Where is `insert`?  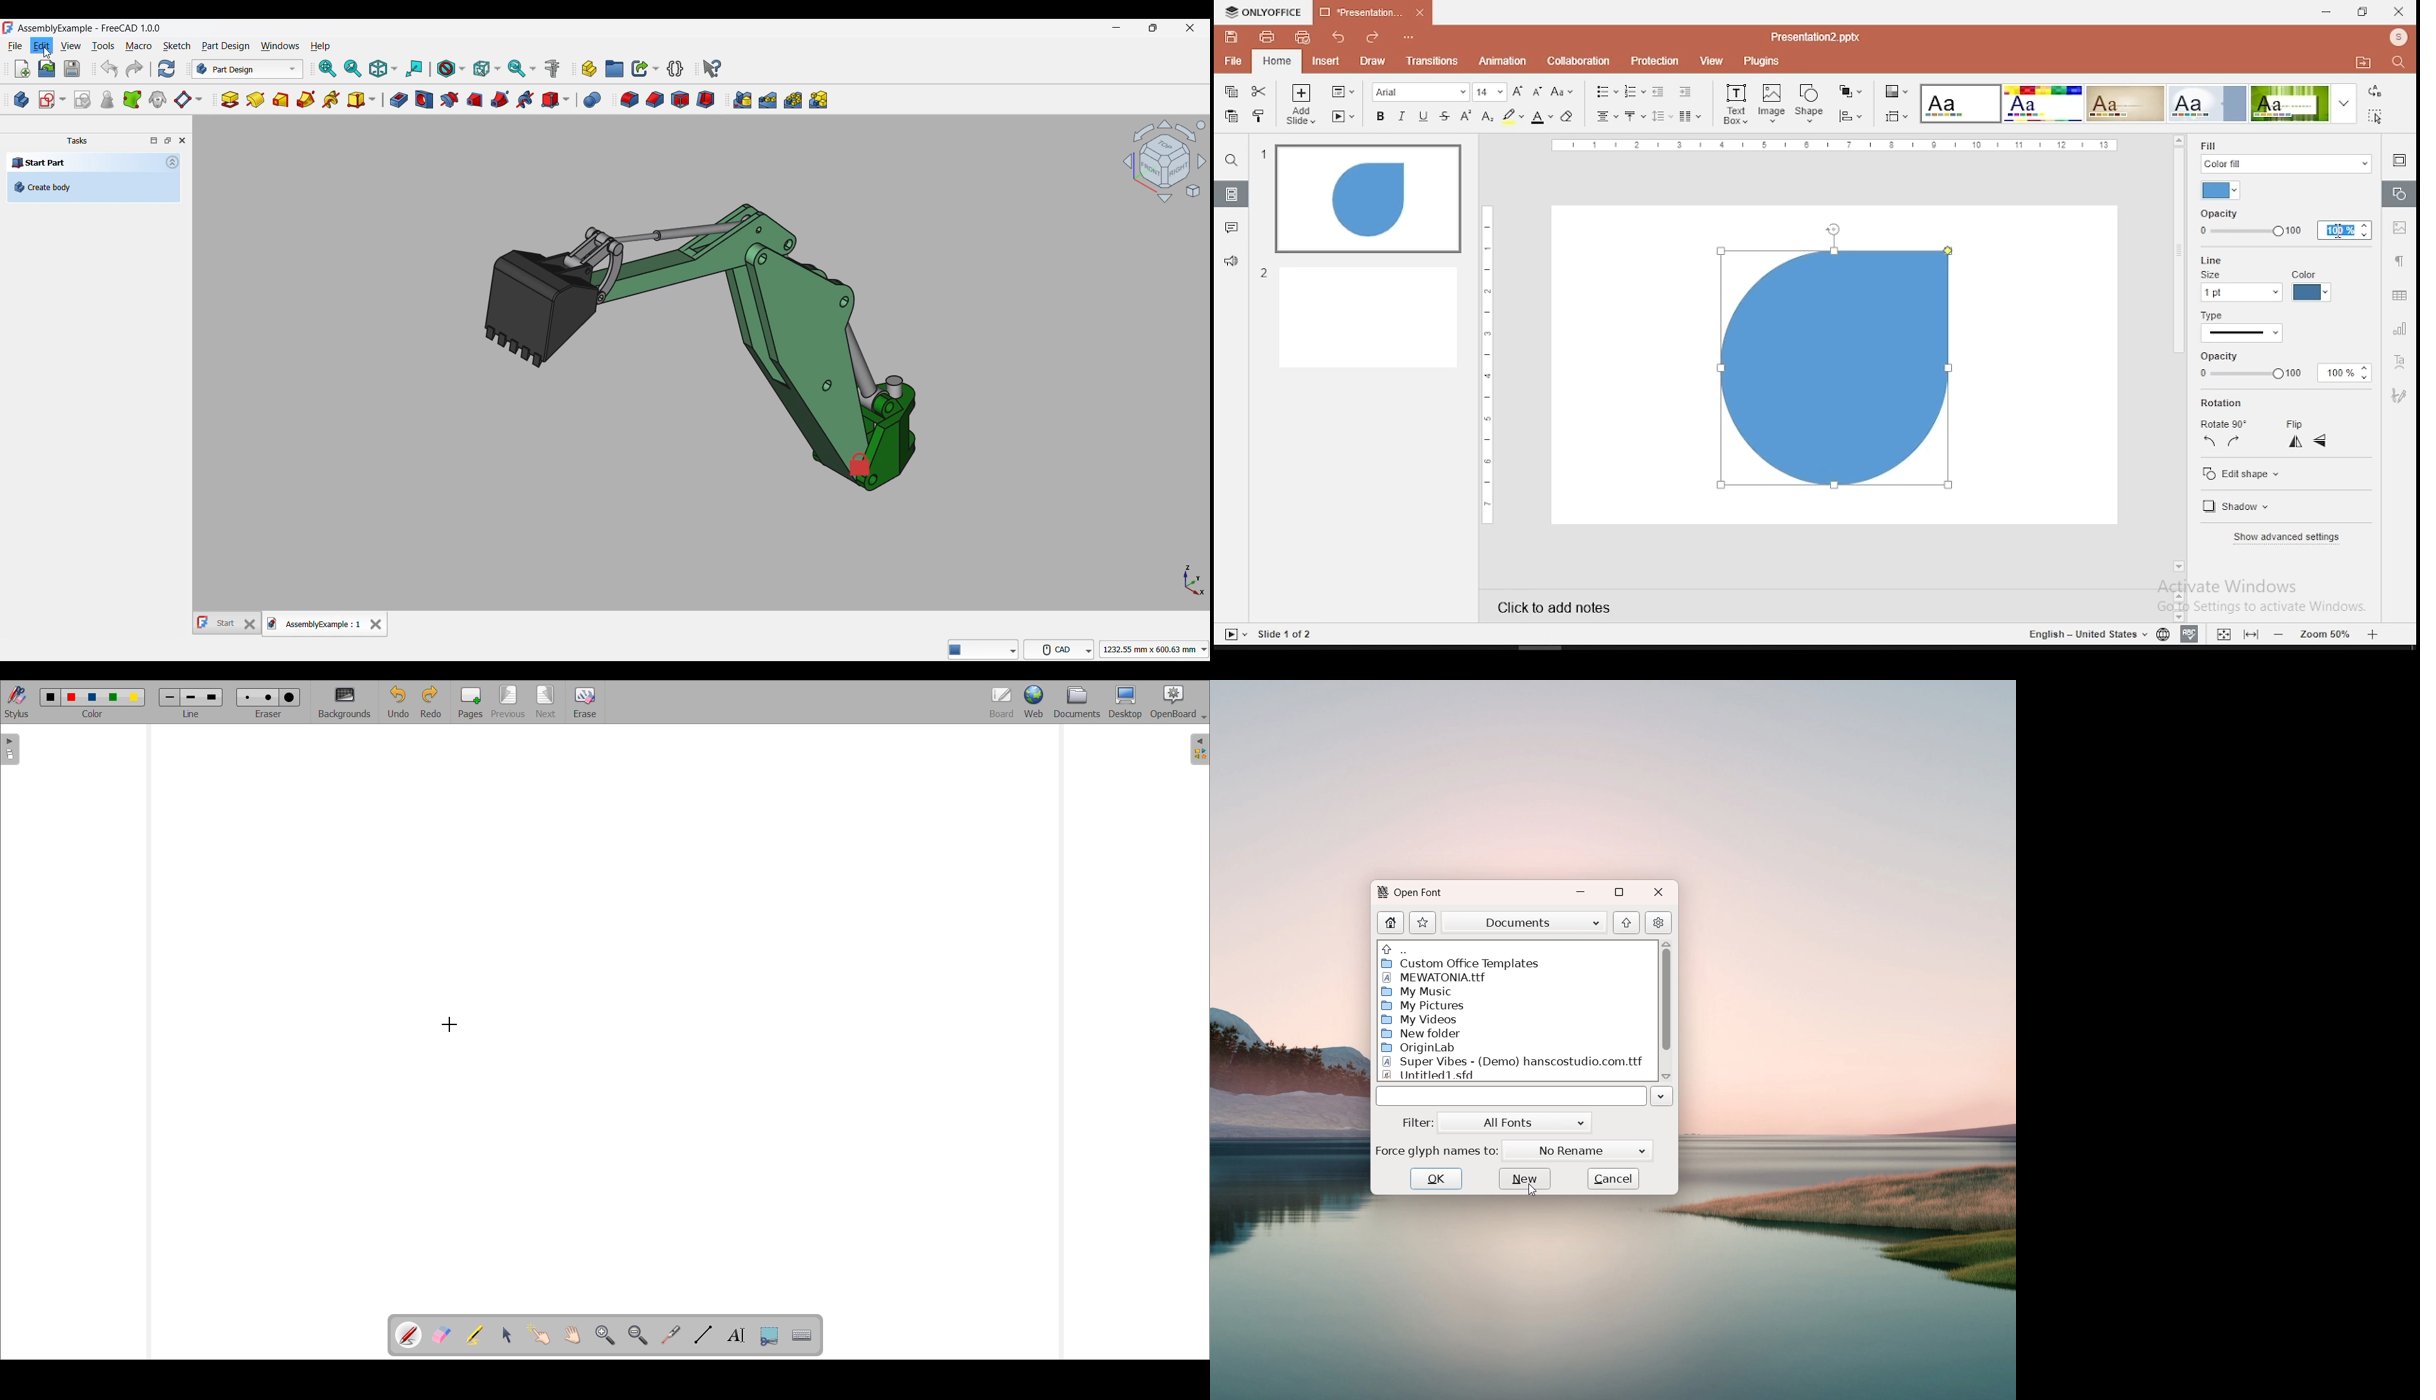 insert is located at coordinates (1326, 62).